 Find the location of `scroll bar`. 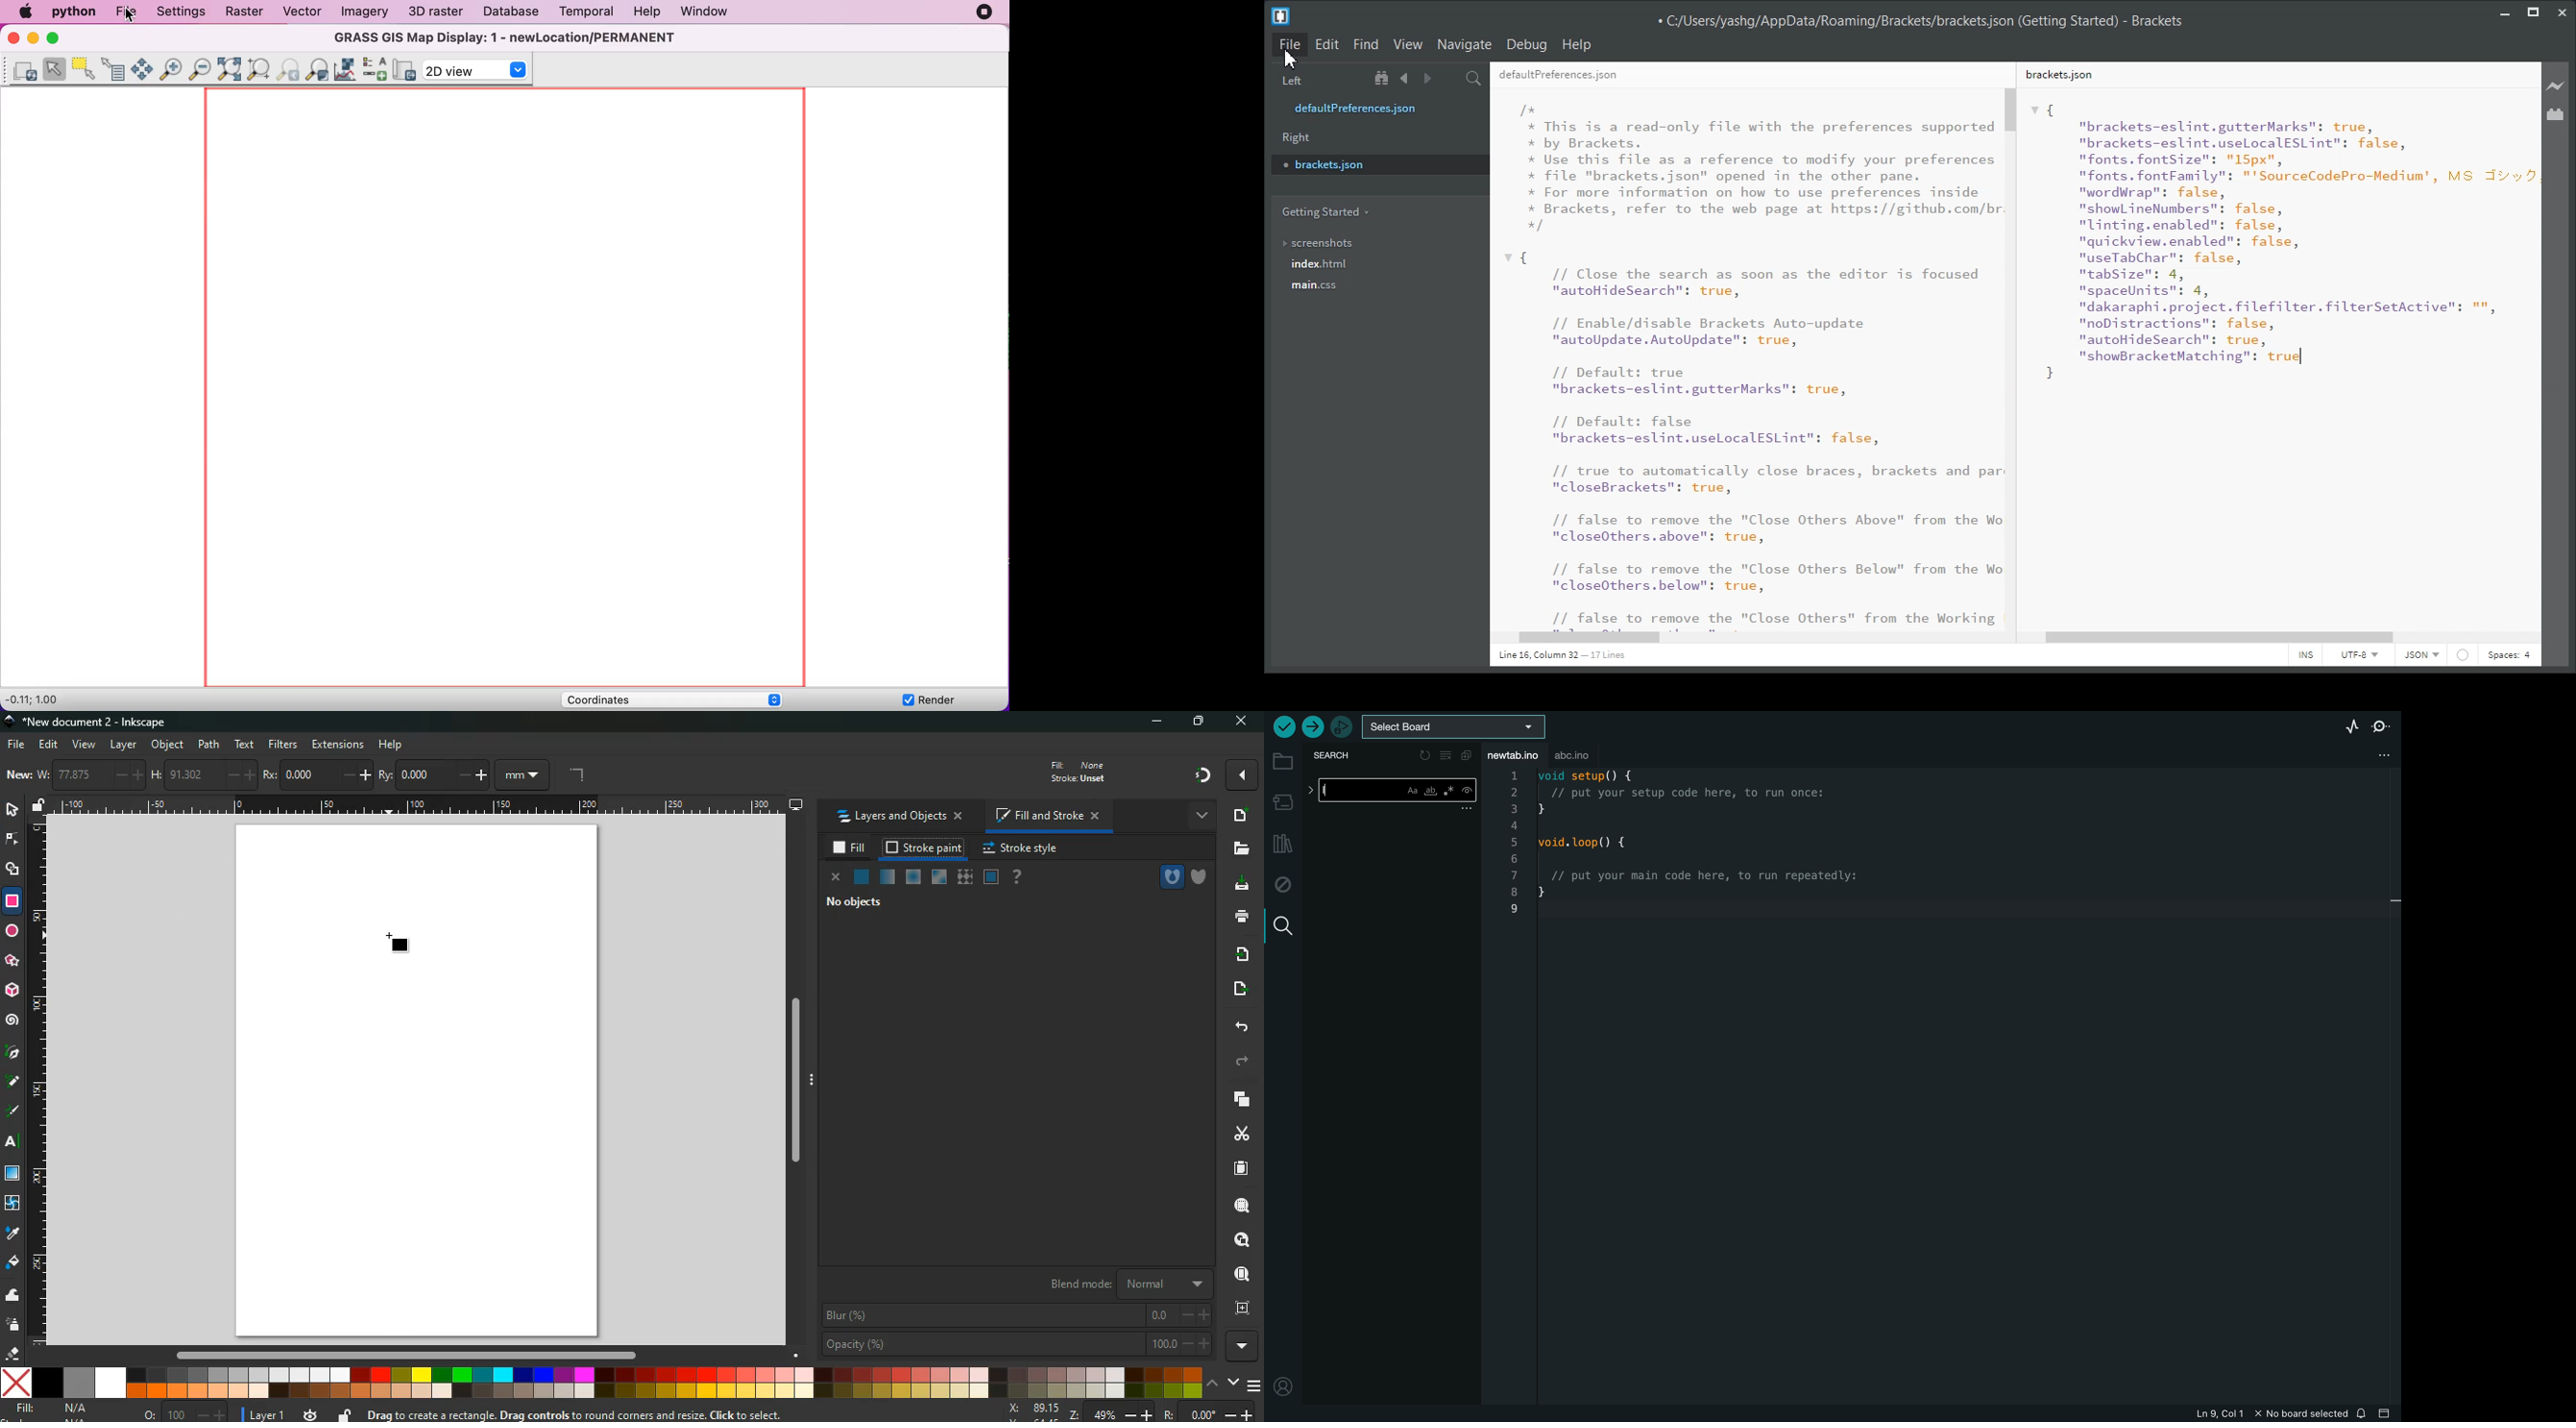

scroll bar is located at coordinates (402, 1355).